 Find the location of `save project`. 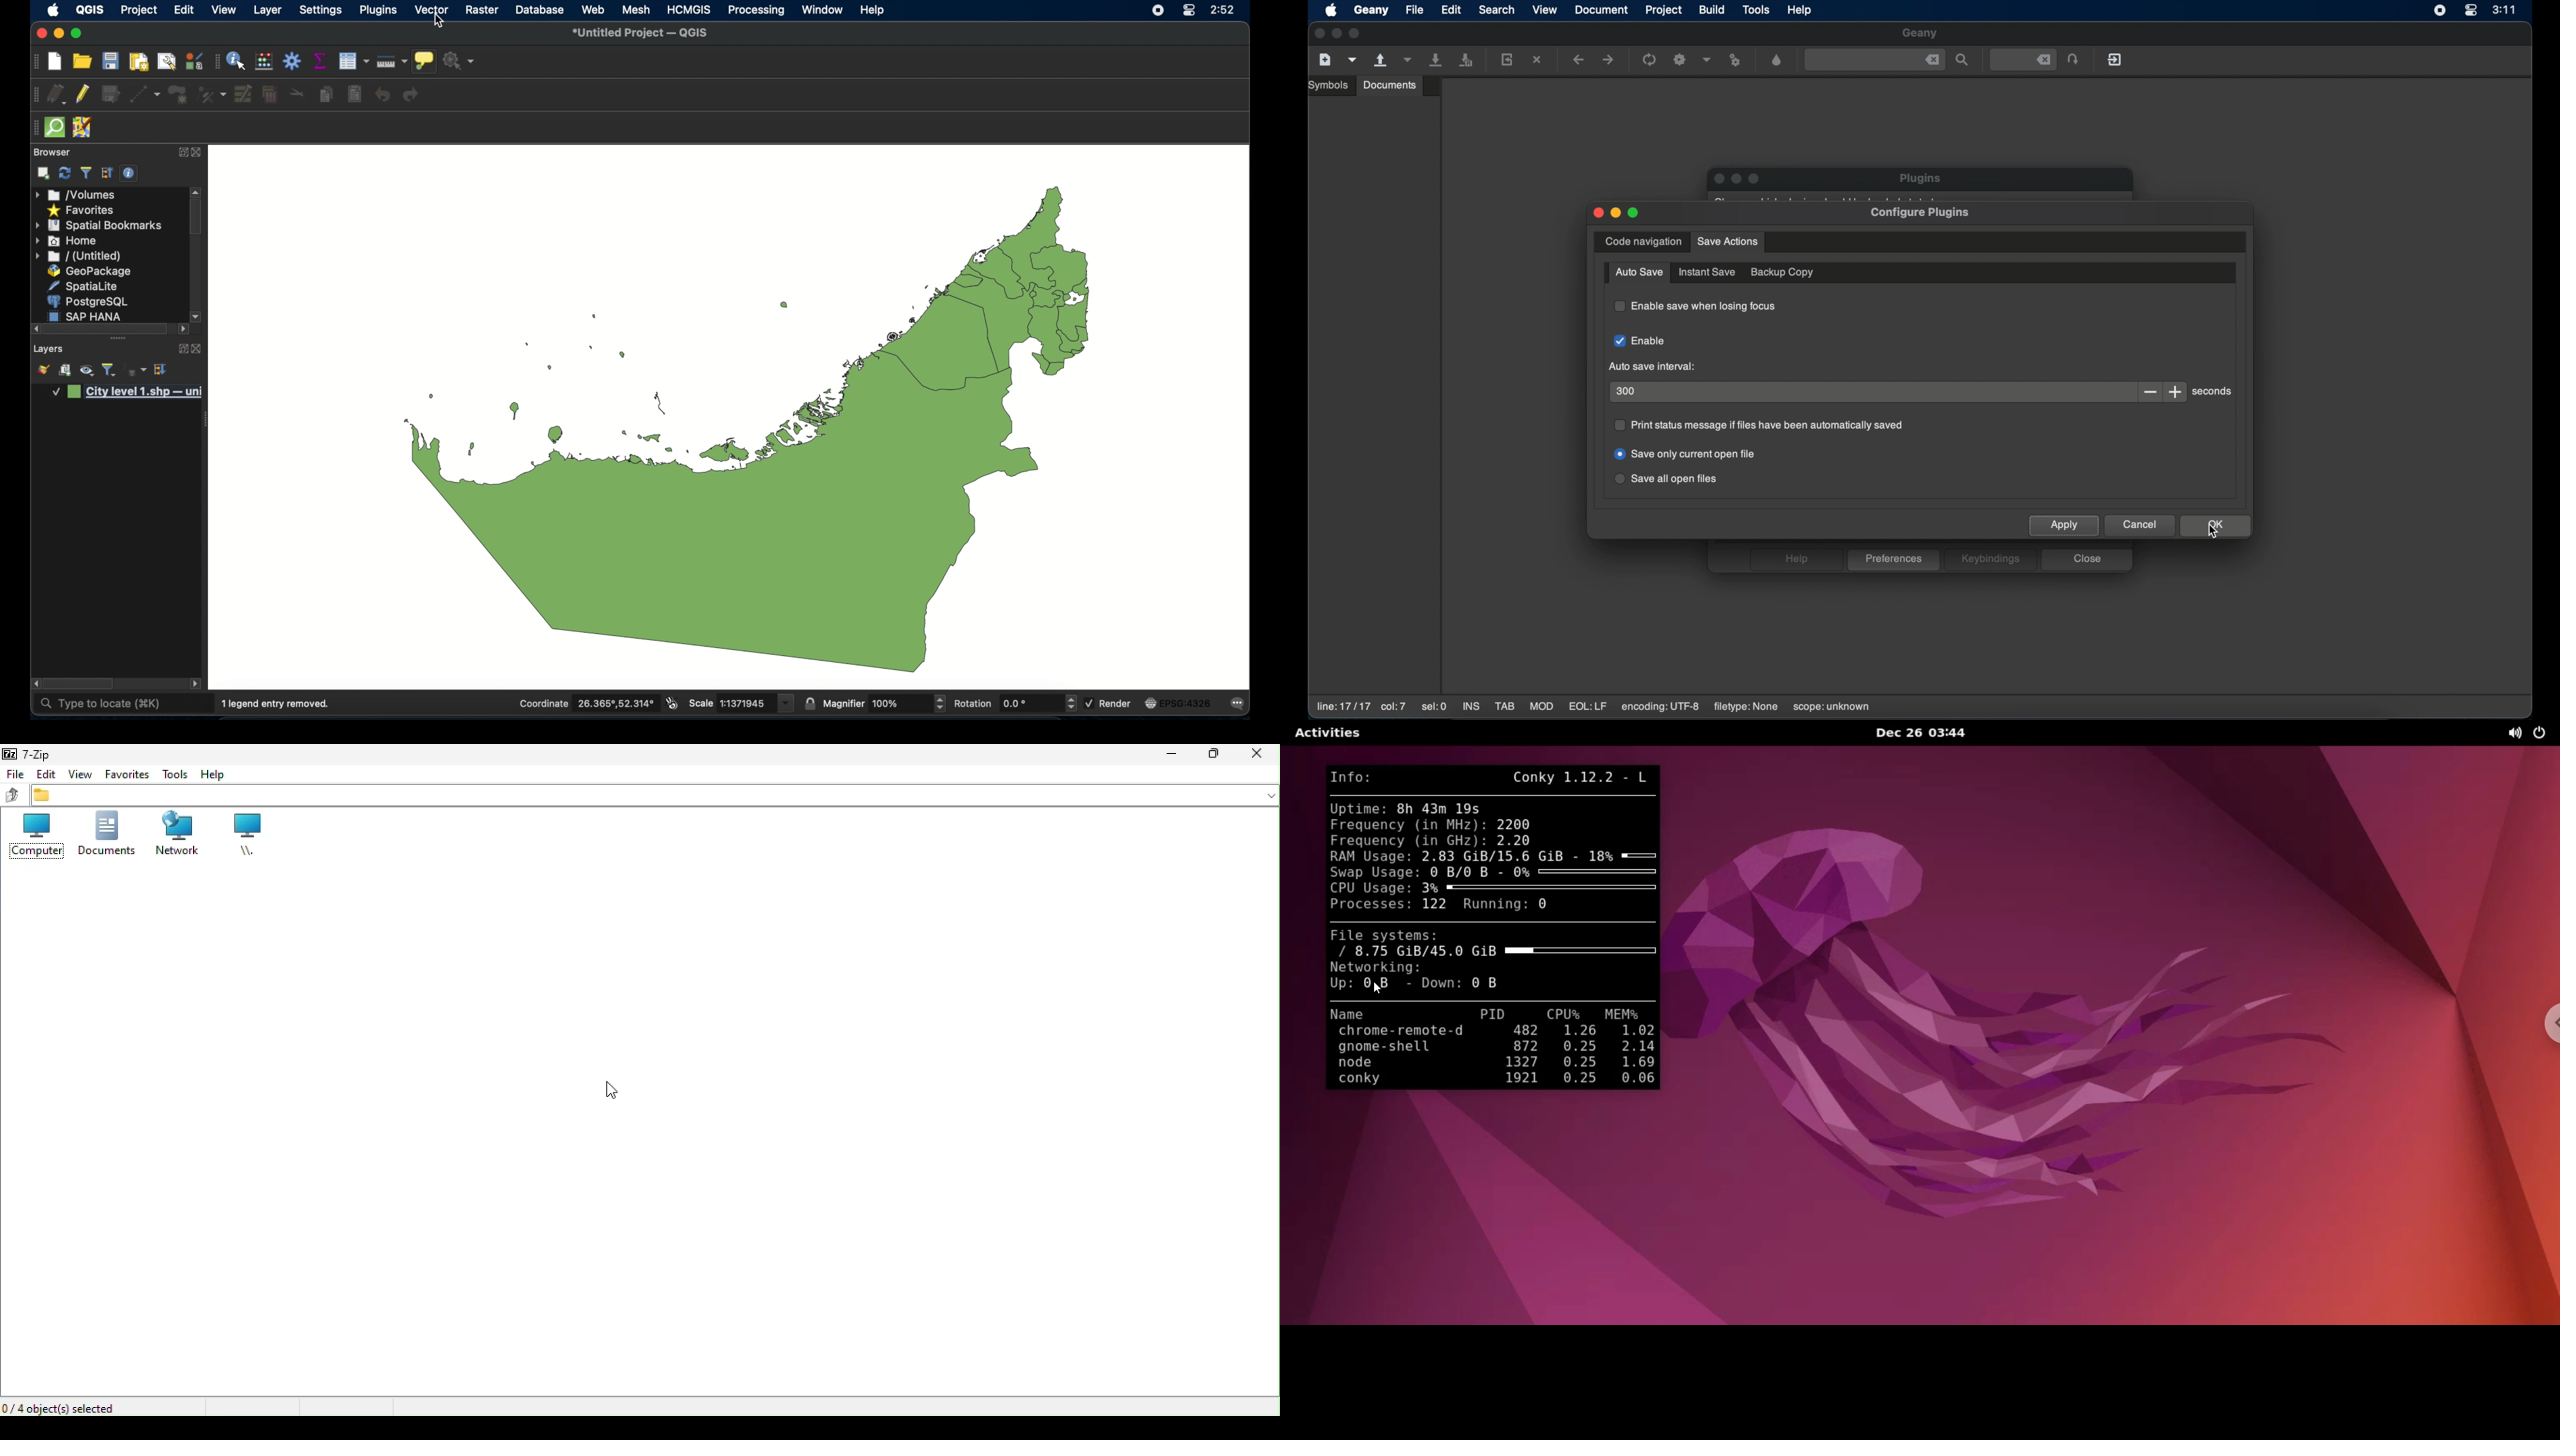

save project is located at coordinates (111, 61).